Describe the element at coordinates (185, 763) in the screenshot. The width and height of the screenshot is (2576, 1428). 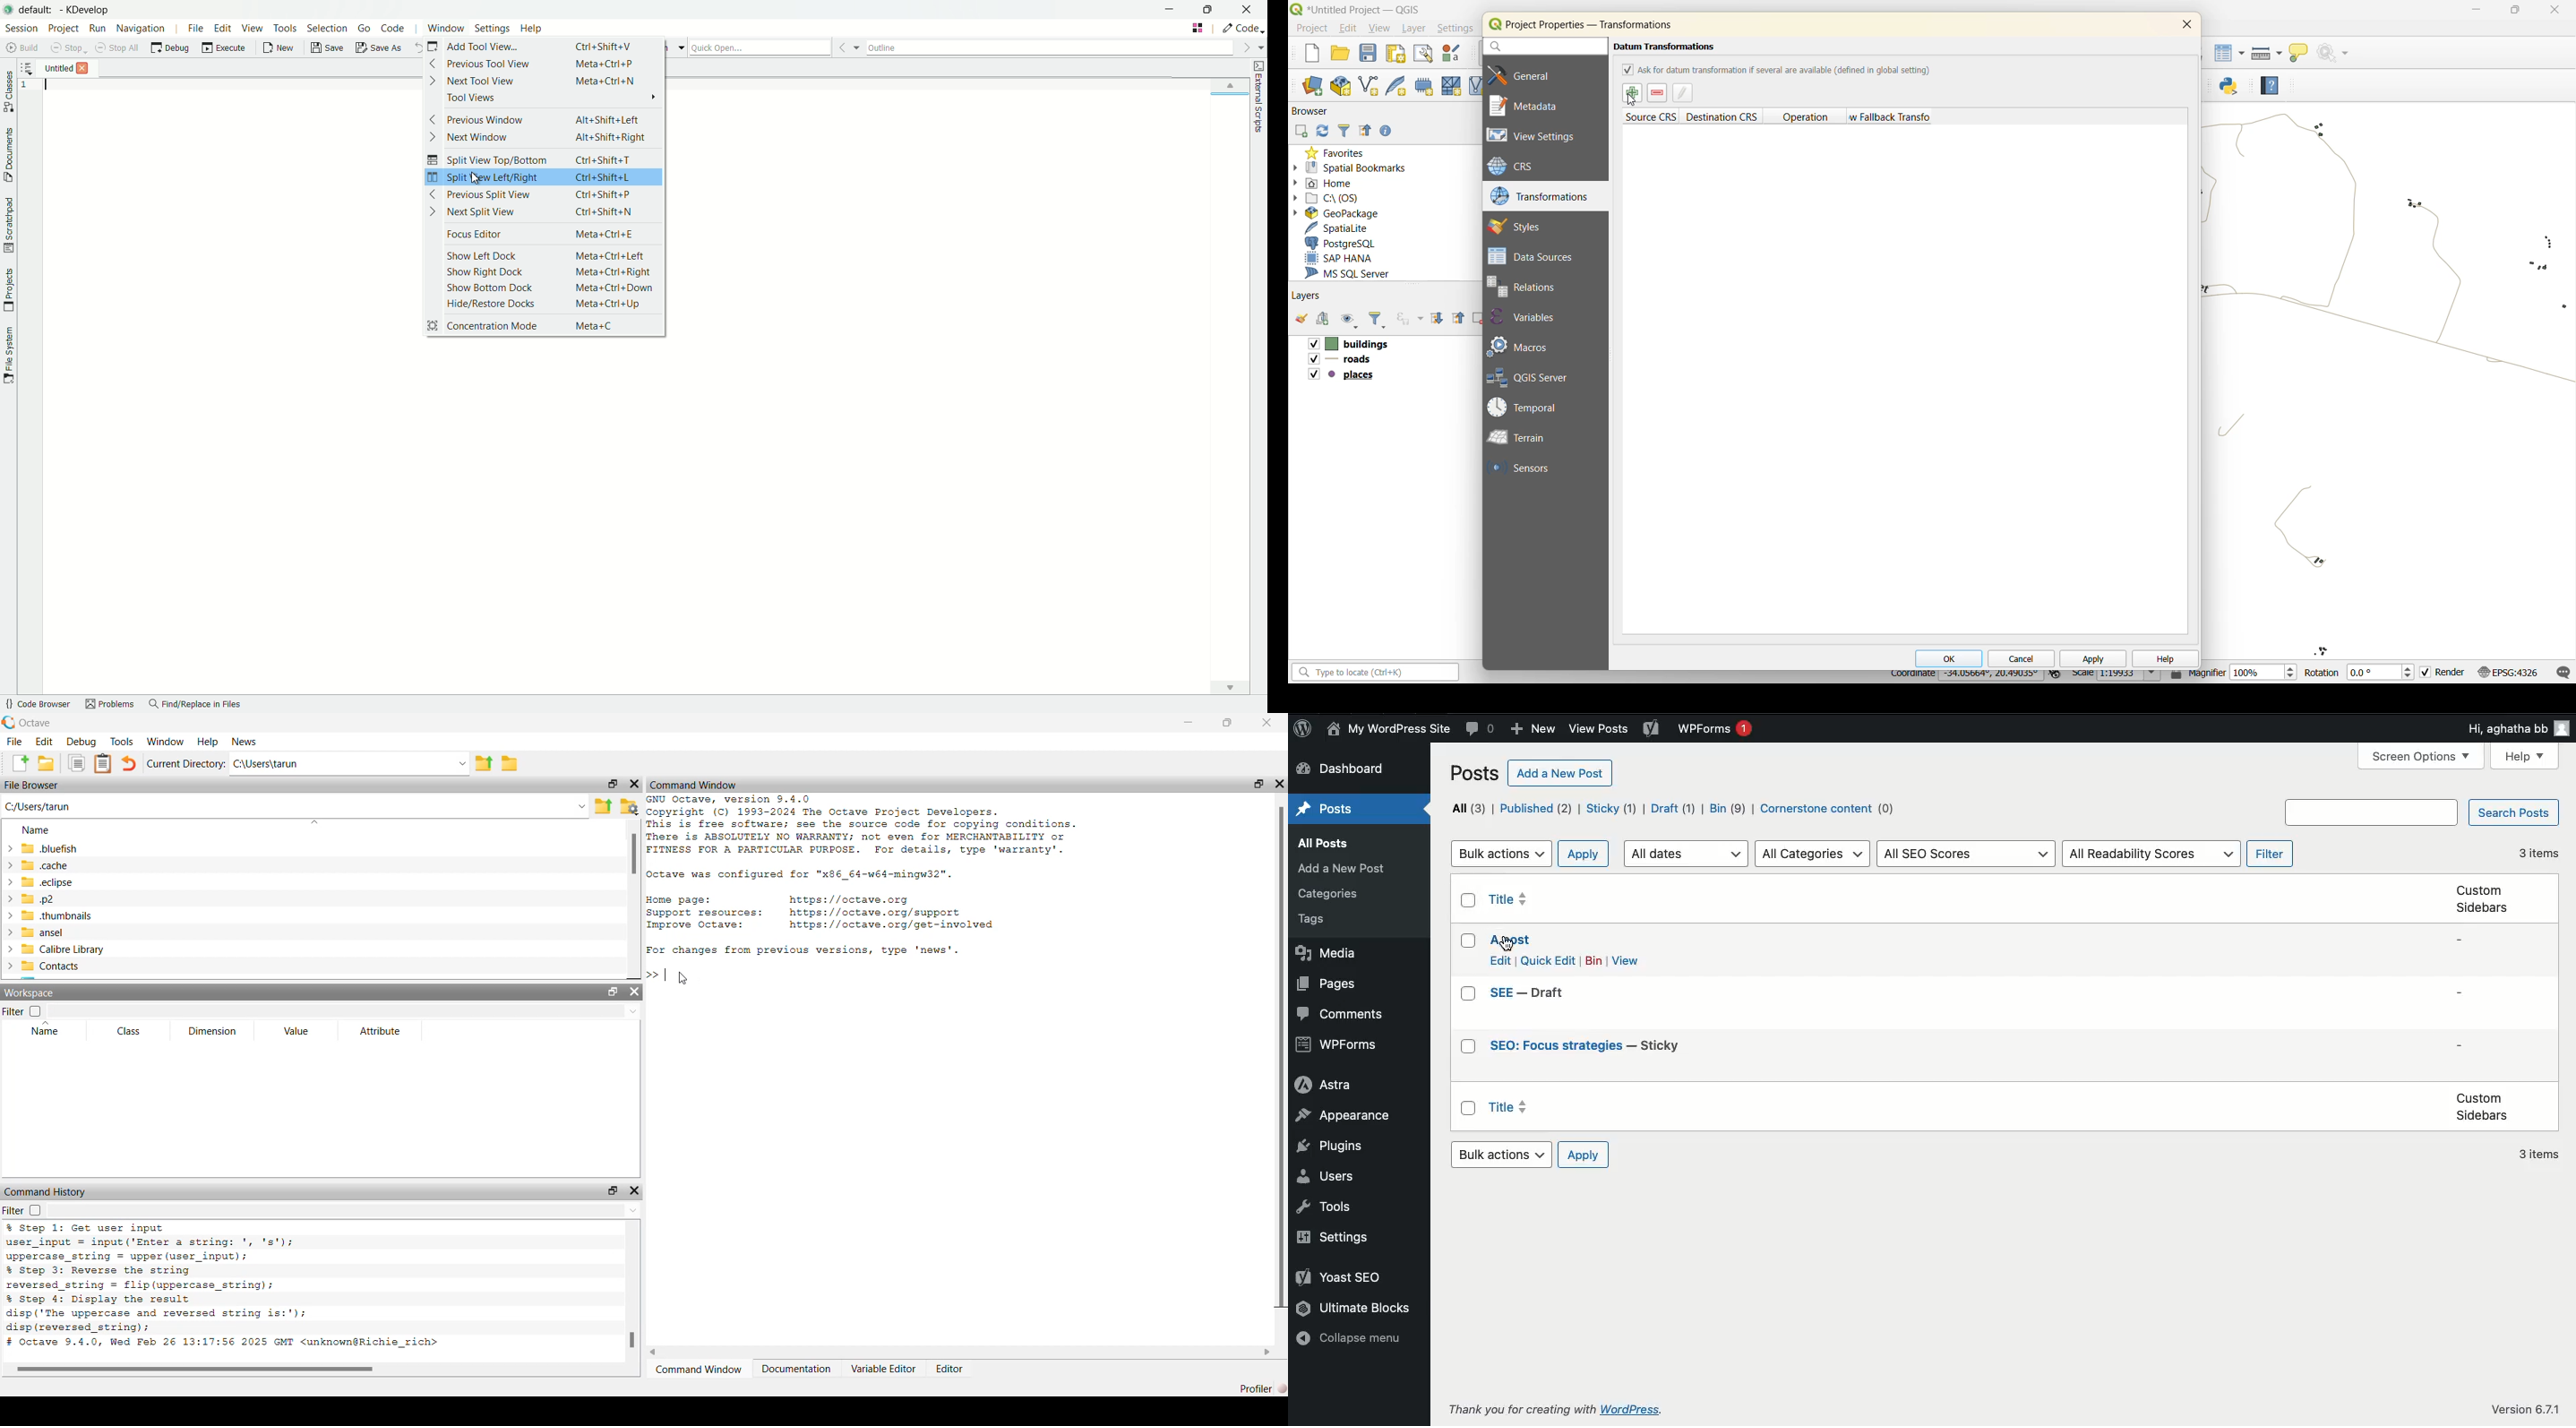
I see `current directory` at that location.